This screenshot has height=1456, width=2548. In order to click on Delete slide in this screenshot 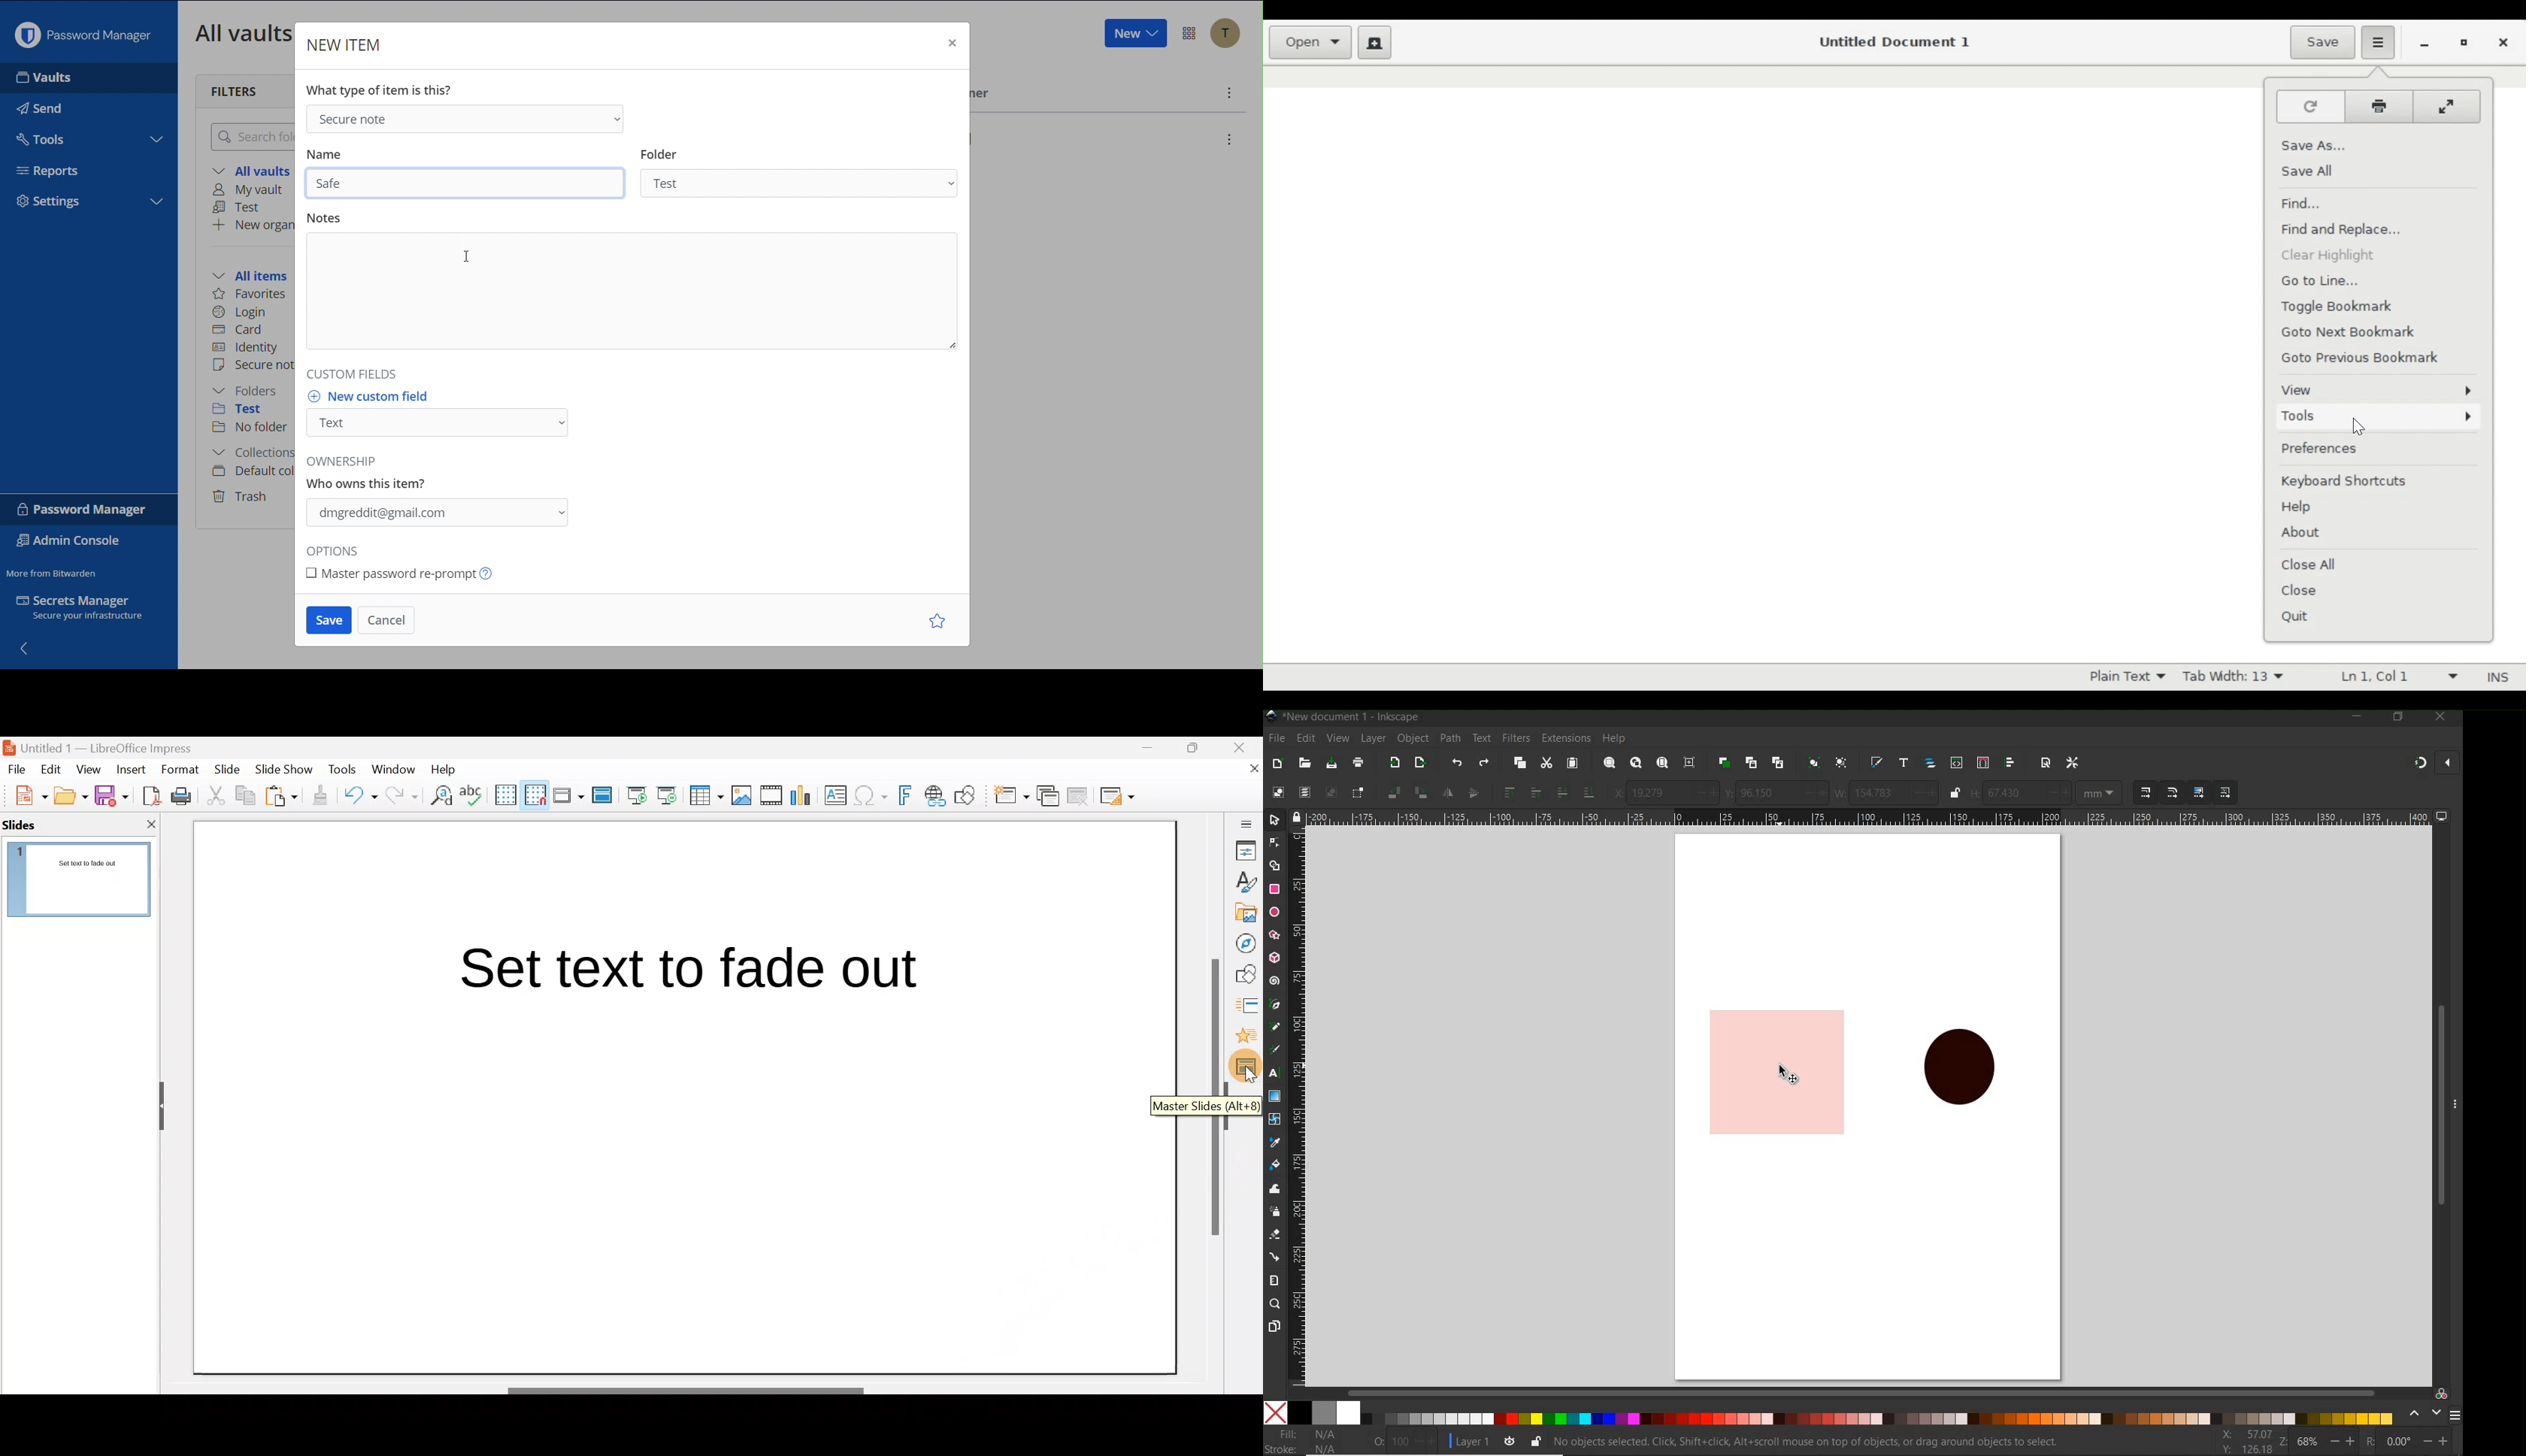, I will do `click(1080, 795)`.